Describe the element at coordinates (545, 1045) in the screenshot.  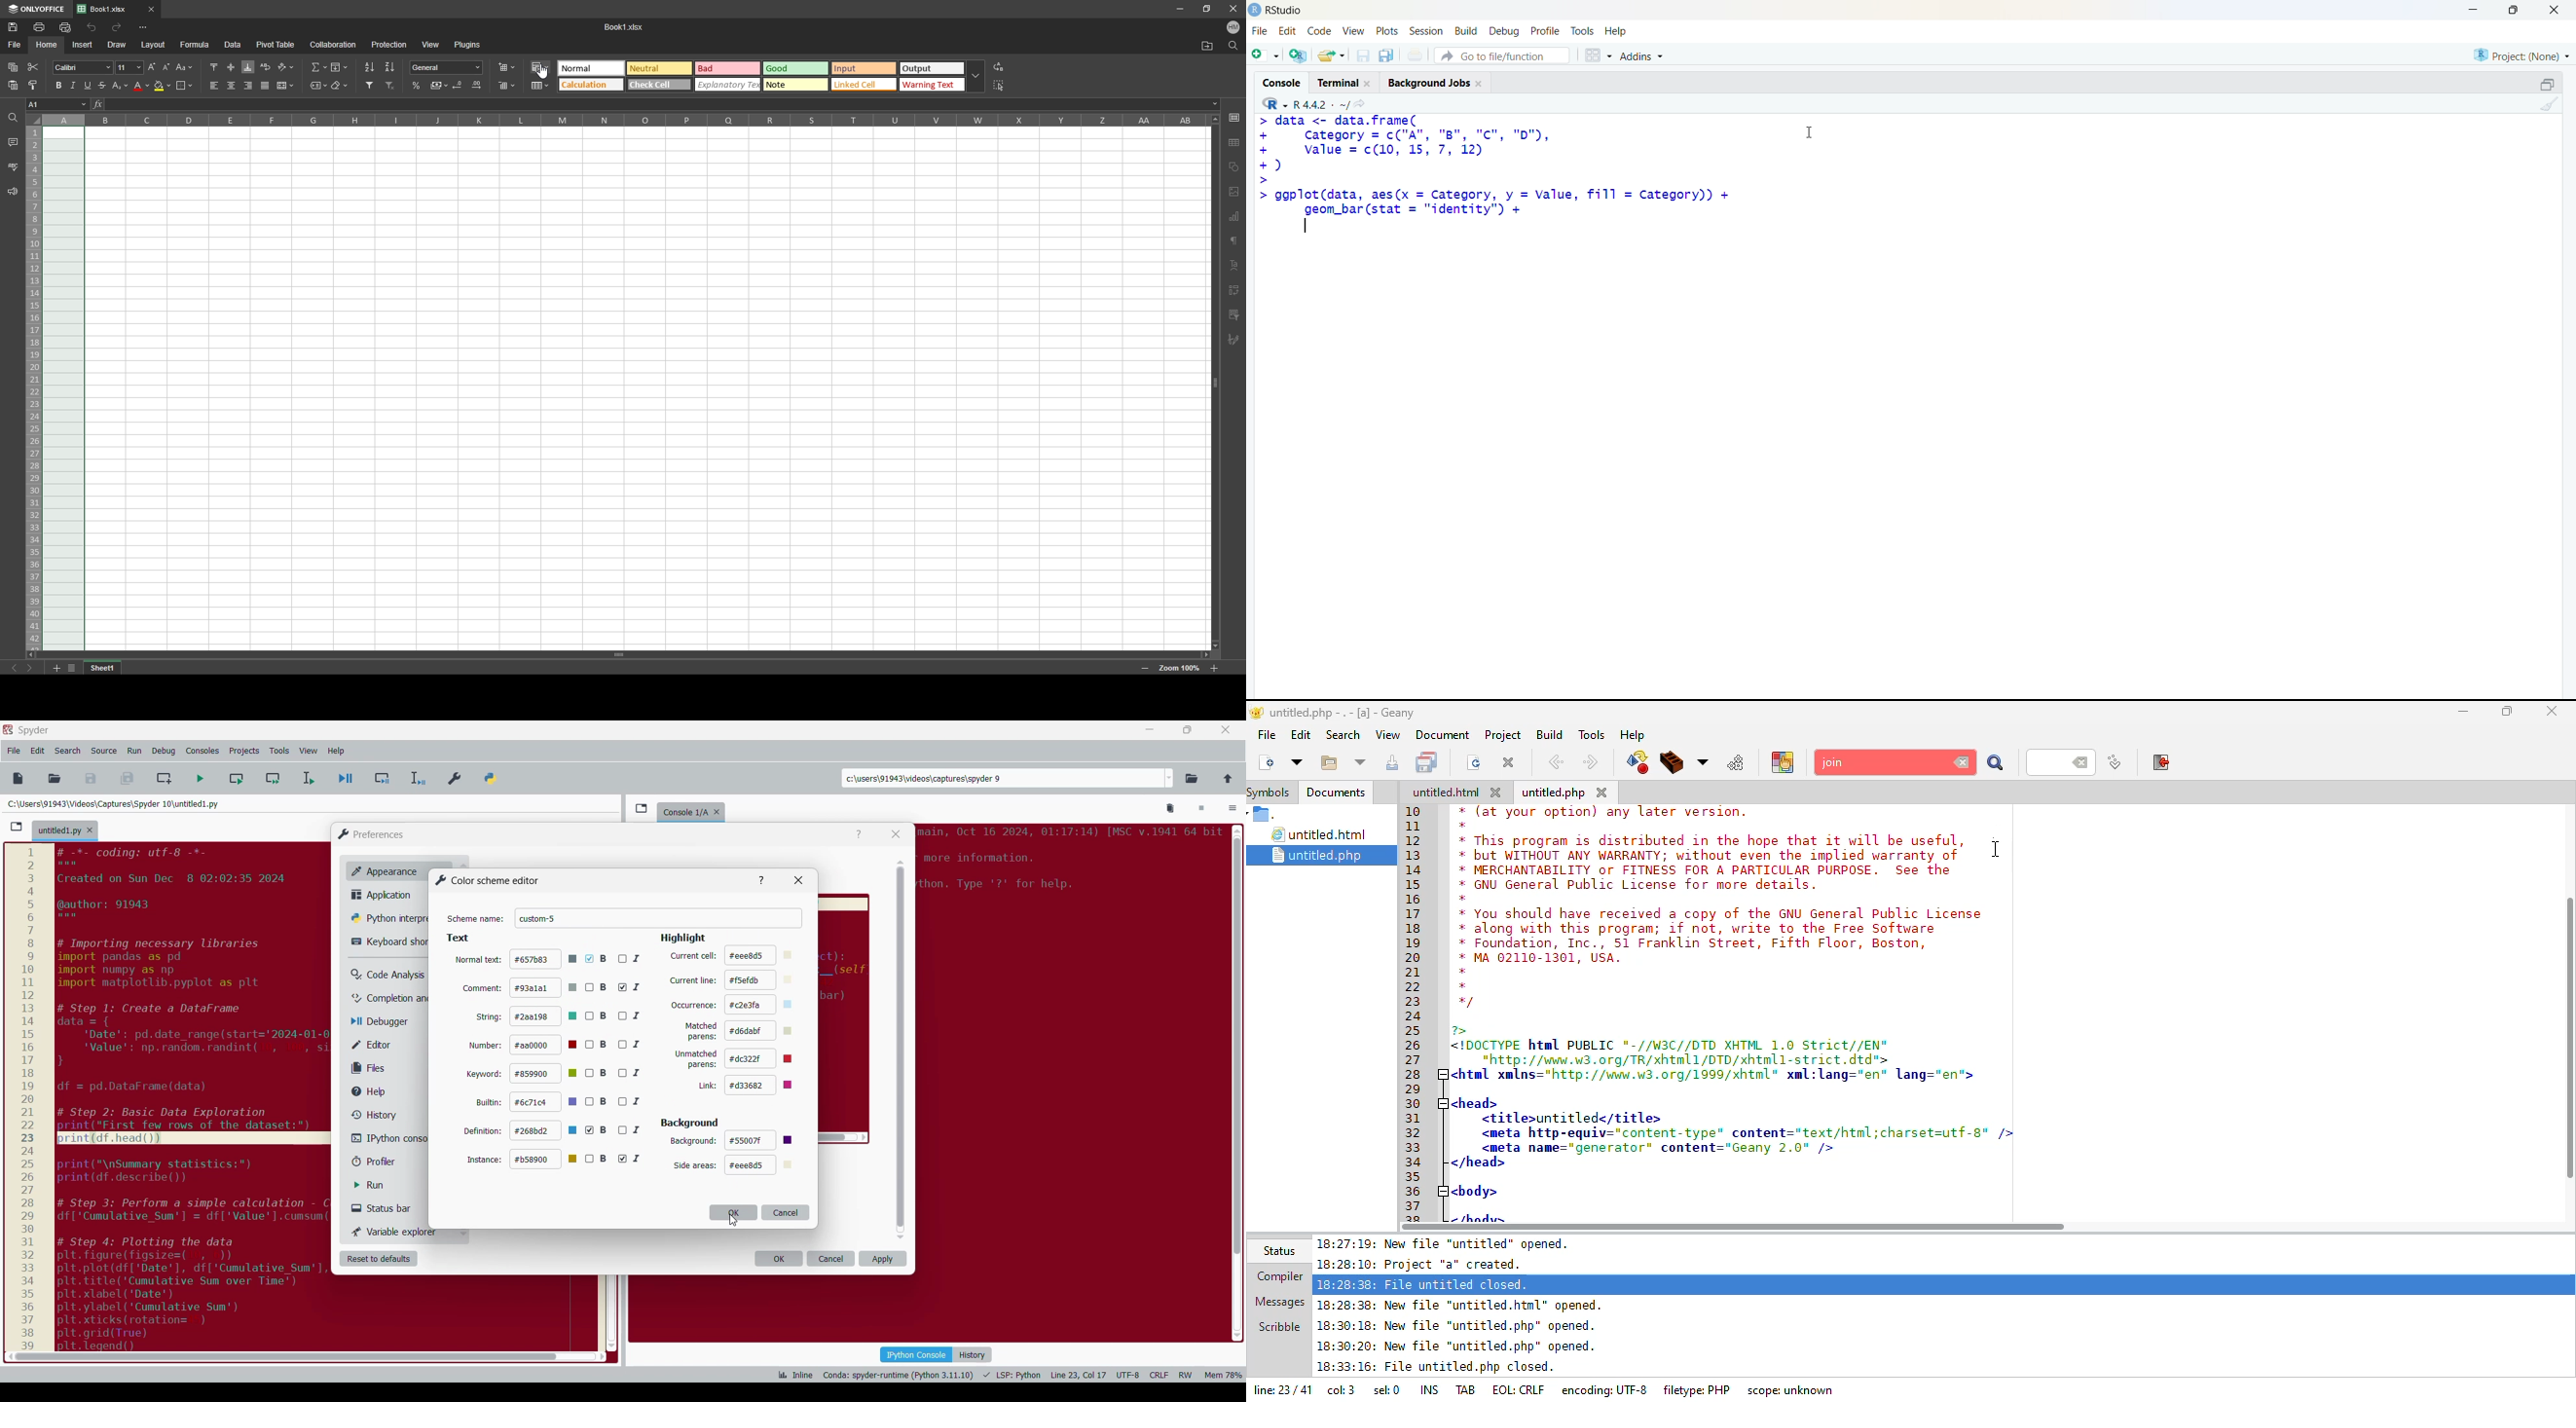
I see `#aa0000` at that location.